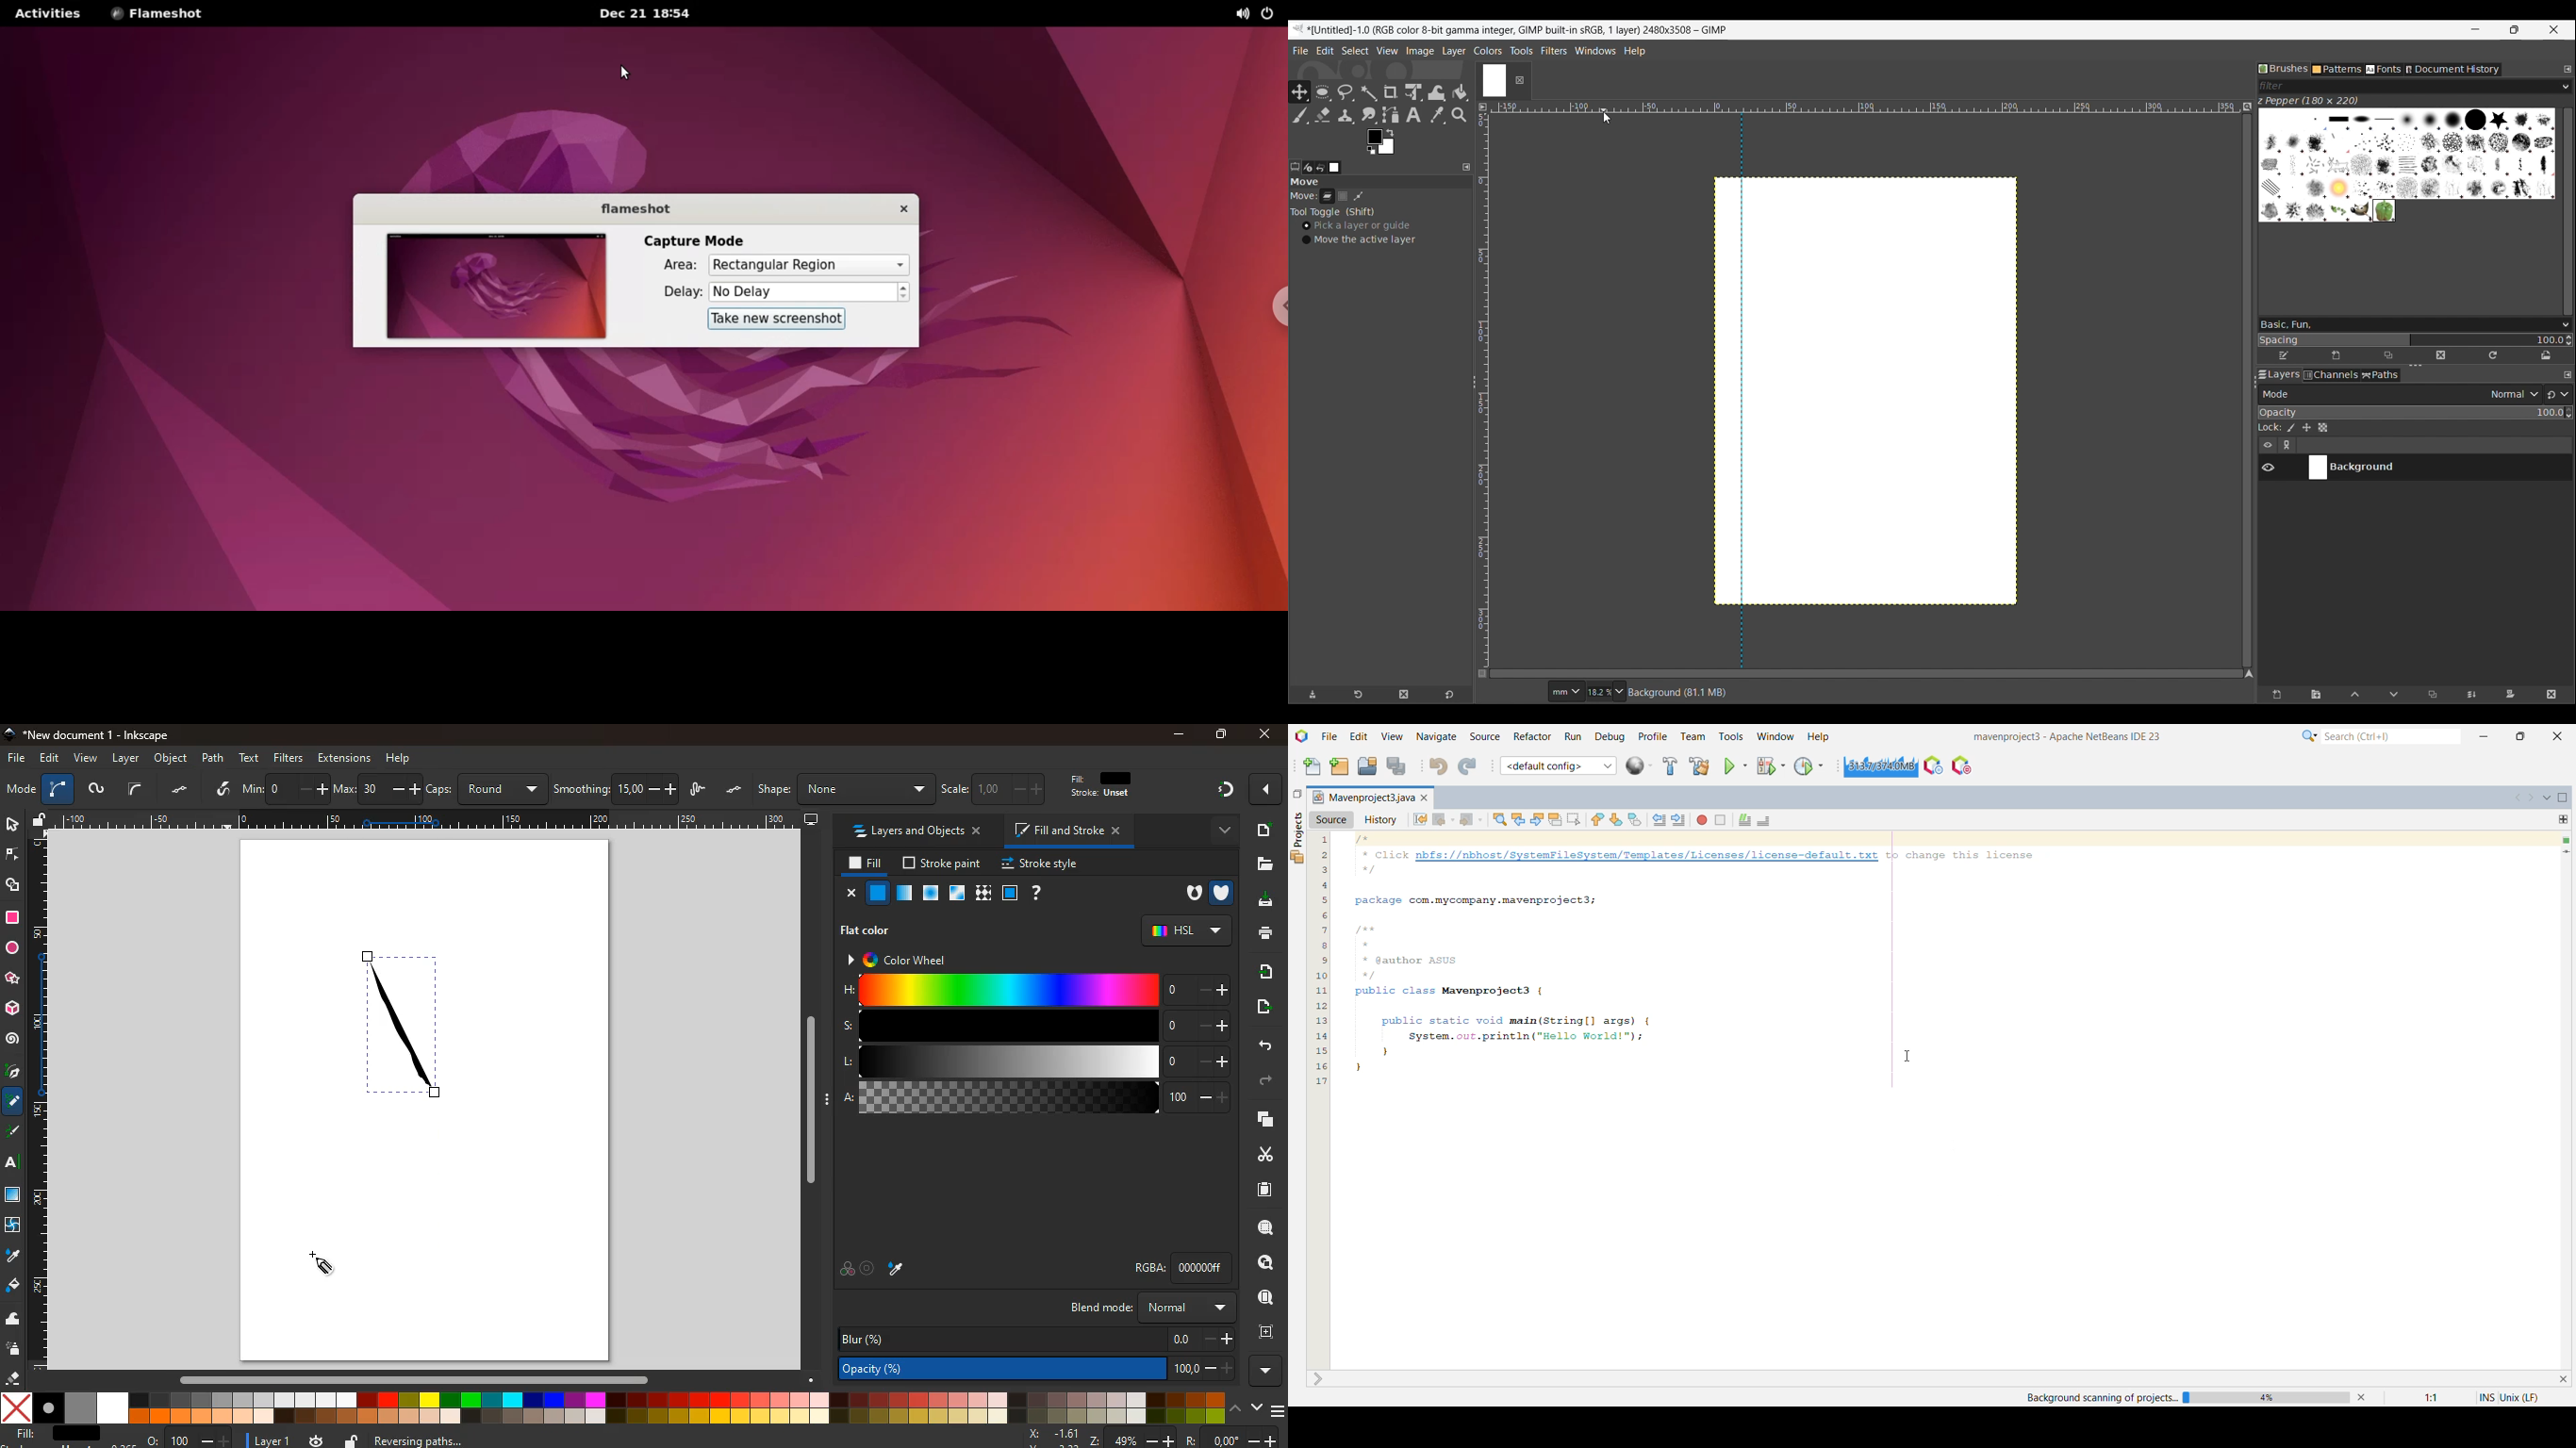 The width and height of the screenshot is (2576, 1456). Describe the element at coordinates (289, 758) in the screenshot. I see `filters` at that location.